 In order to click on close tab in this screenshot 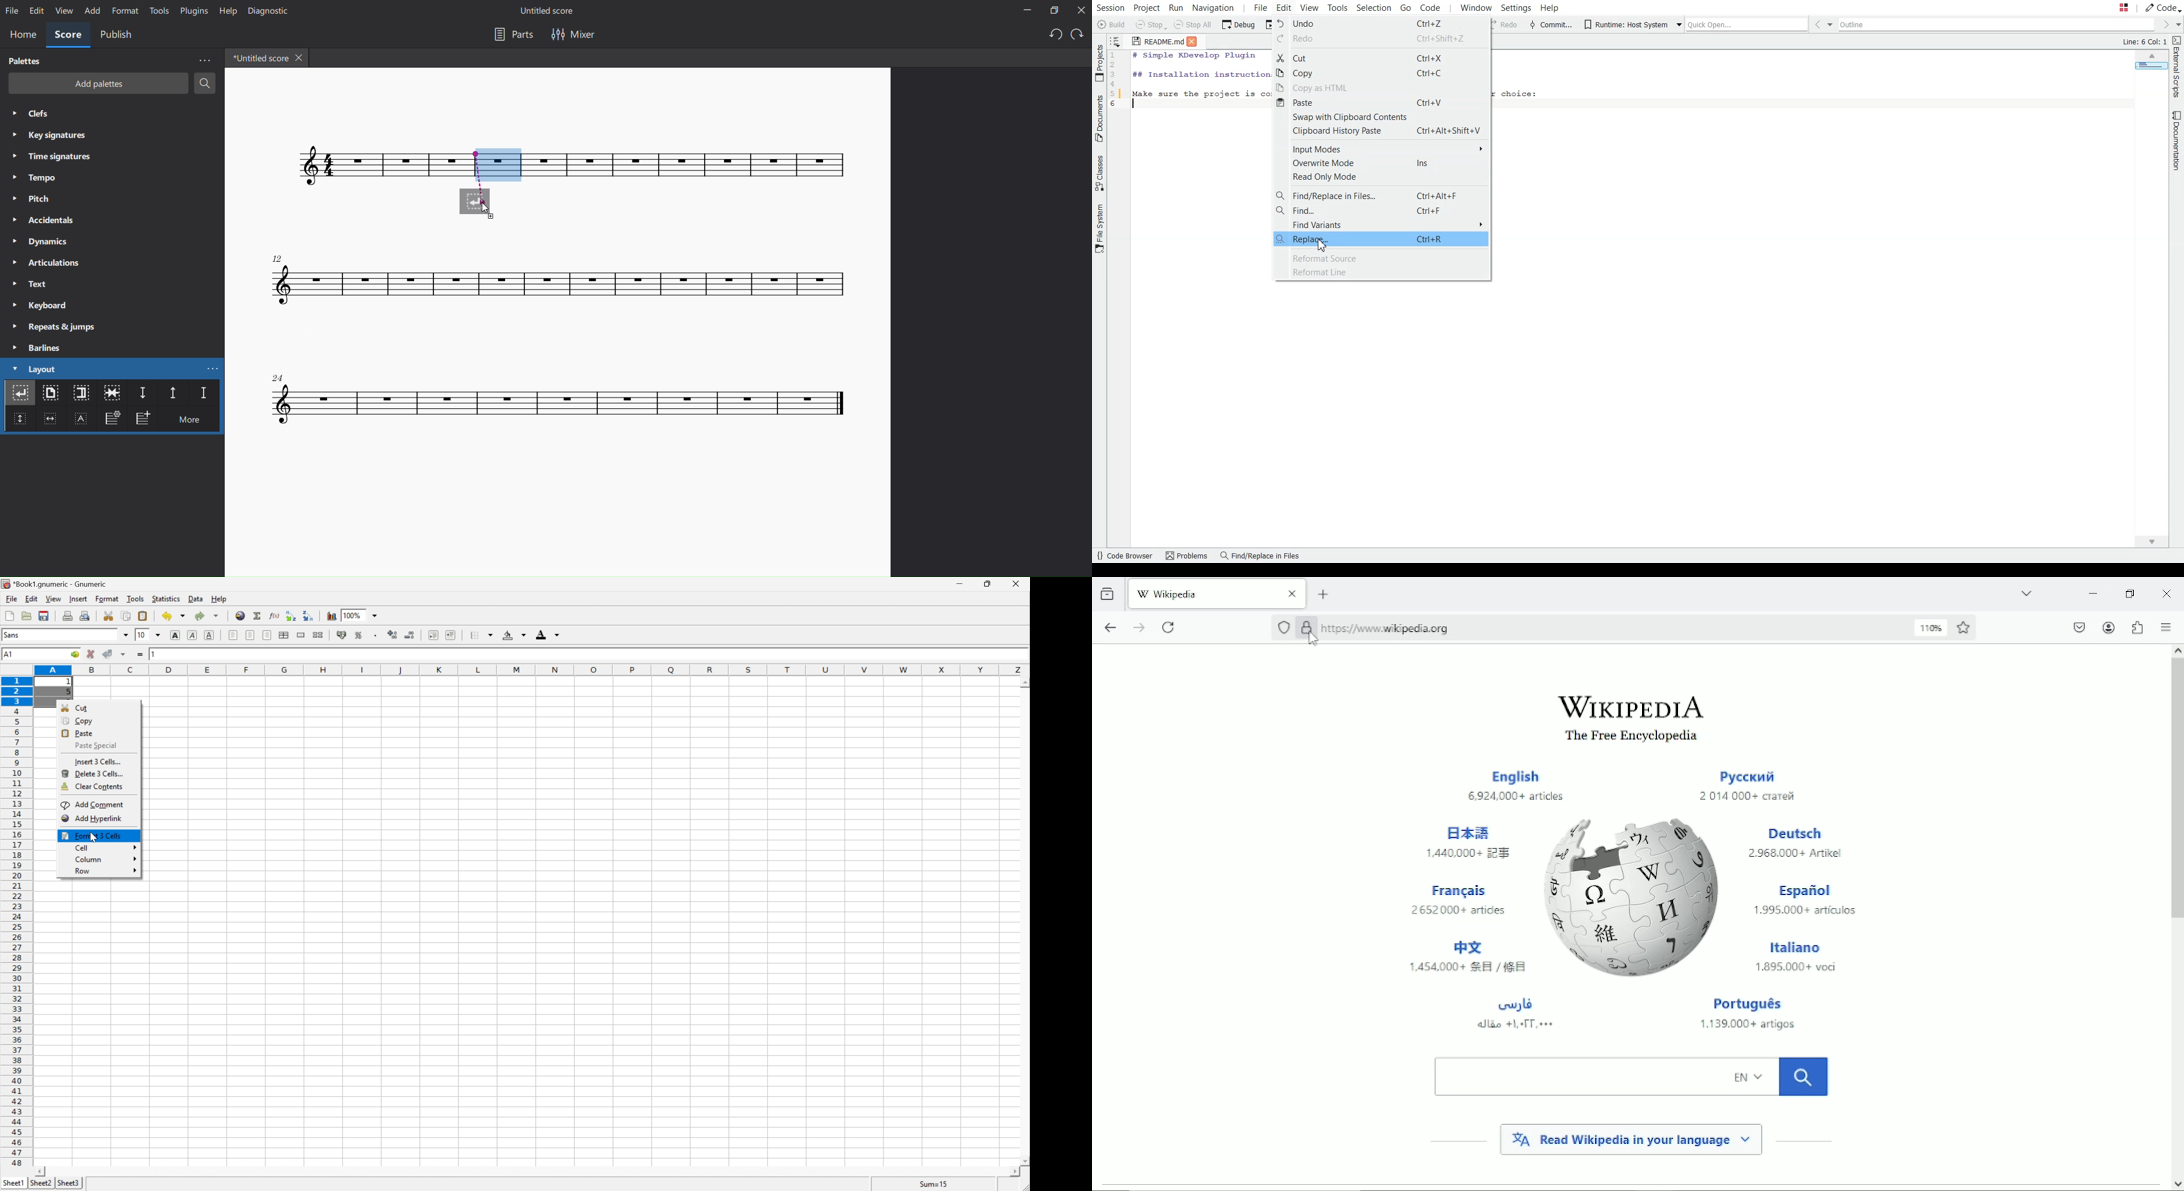, I will do `click(301, 59)`.